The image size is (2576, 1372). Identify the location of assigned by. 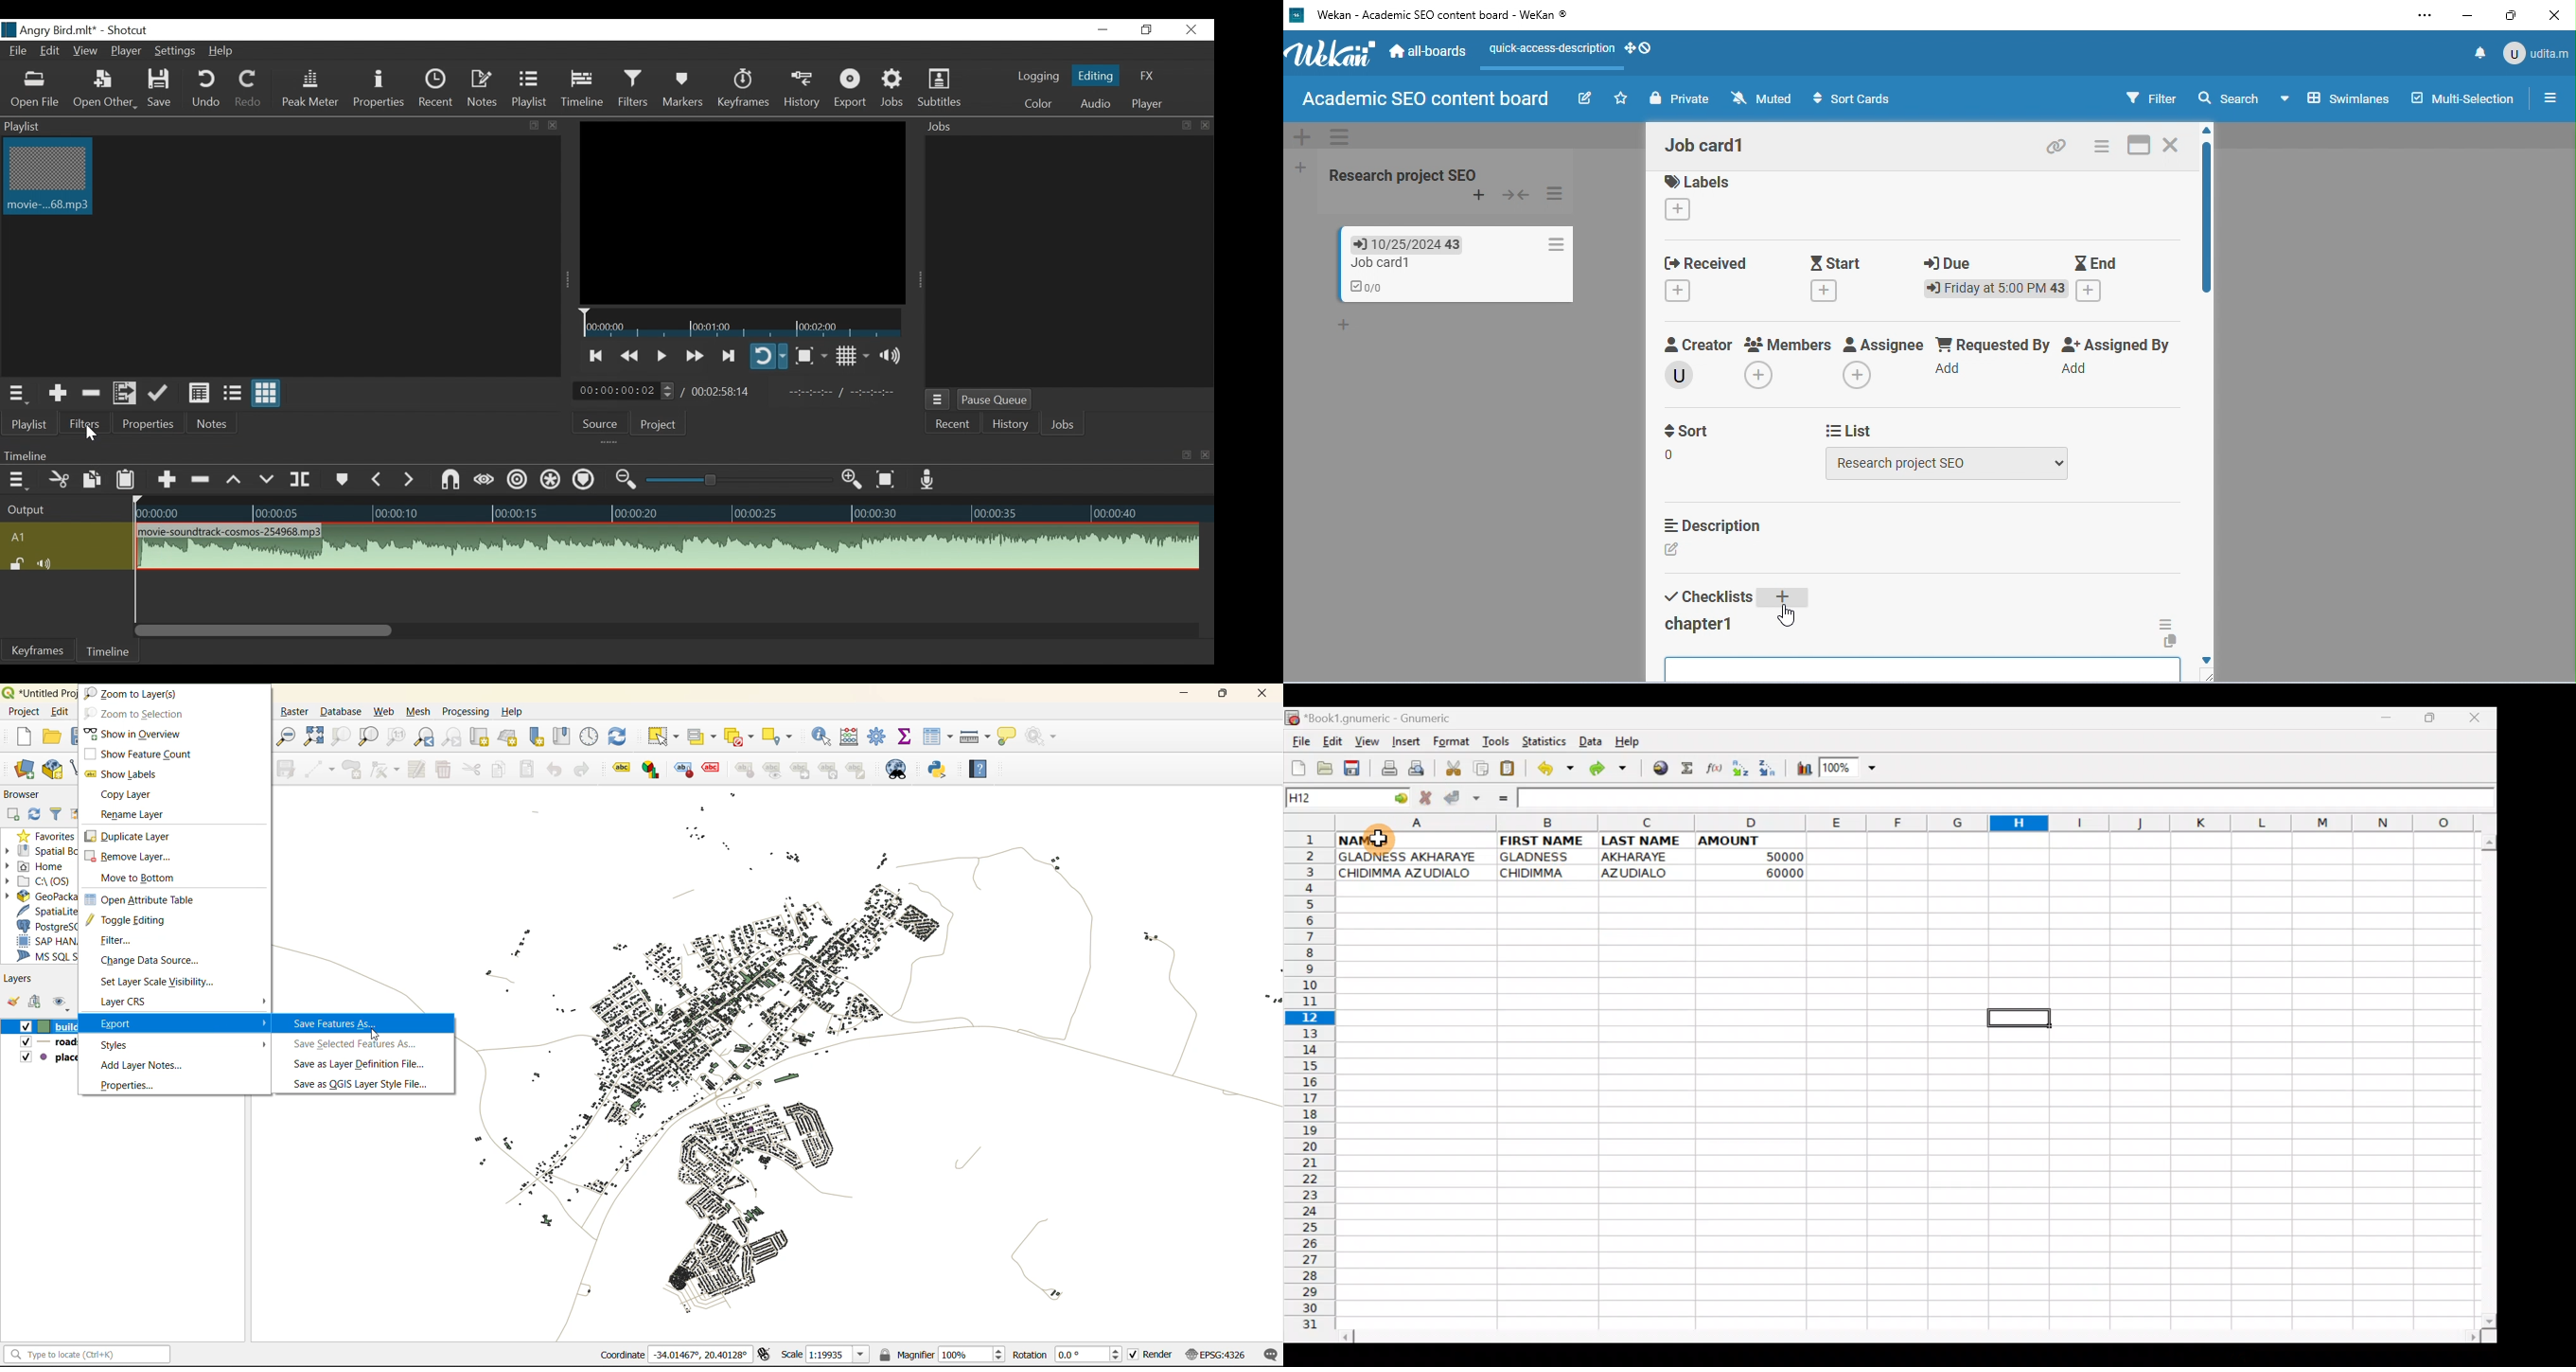
(2121, 347).